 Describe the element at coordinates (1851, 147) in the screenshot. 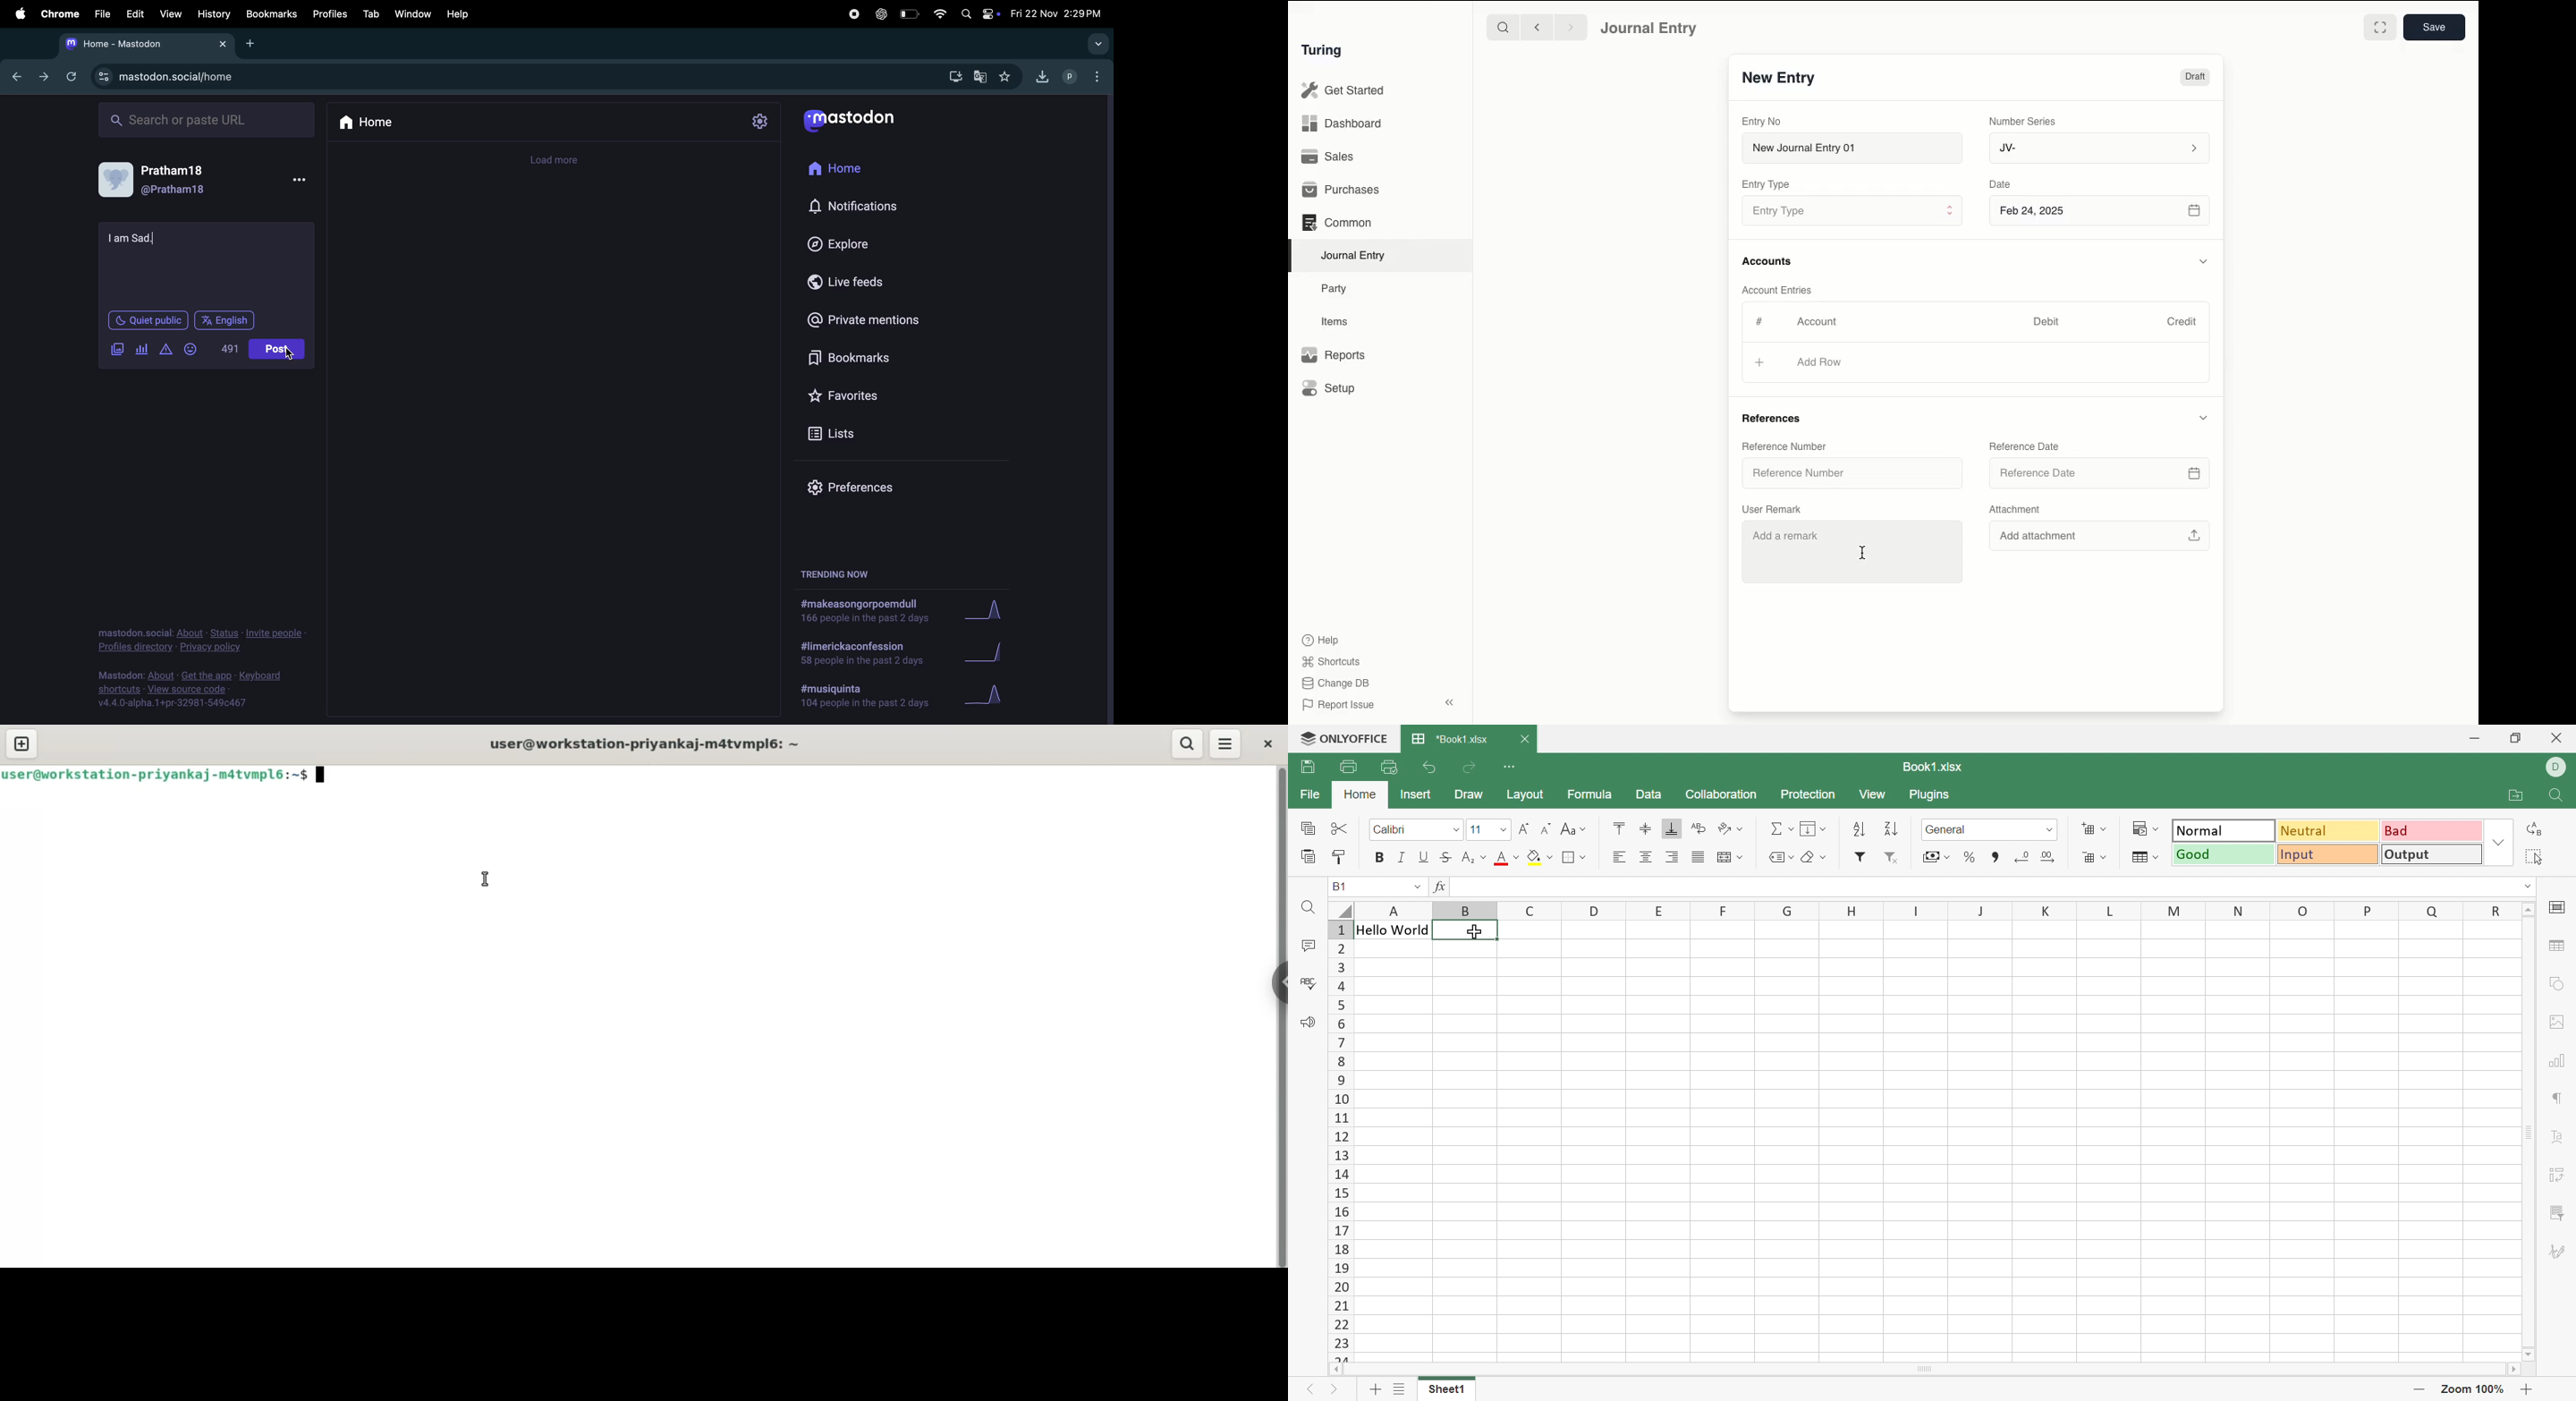

I see `New Journal Entry 01` at that location.